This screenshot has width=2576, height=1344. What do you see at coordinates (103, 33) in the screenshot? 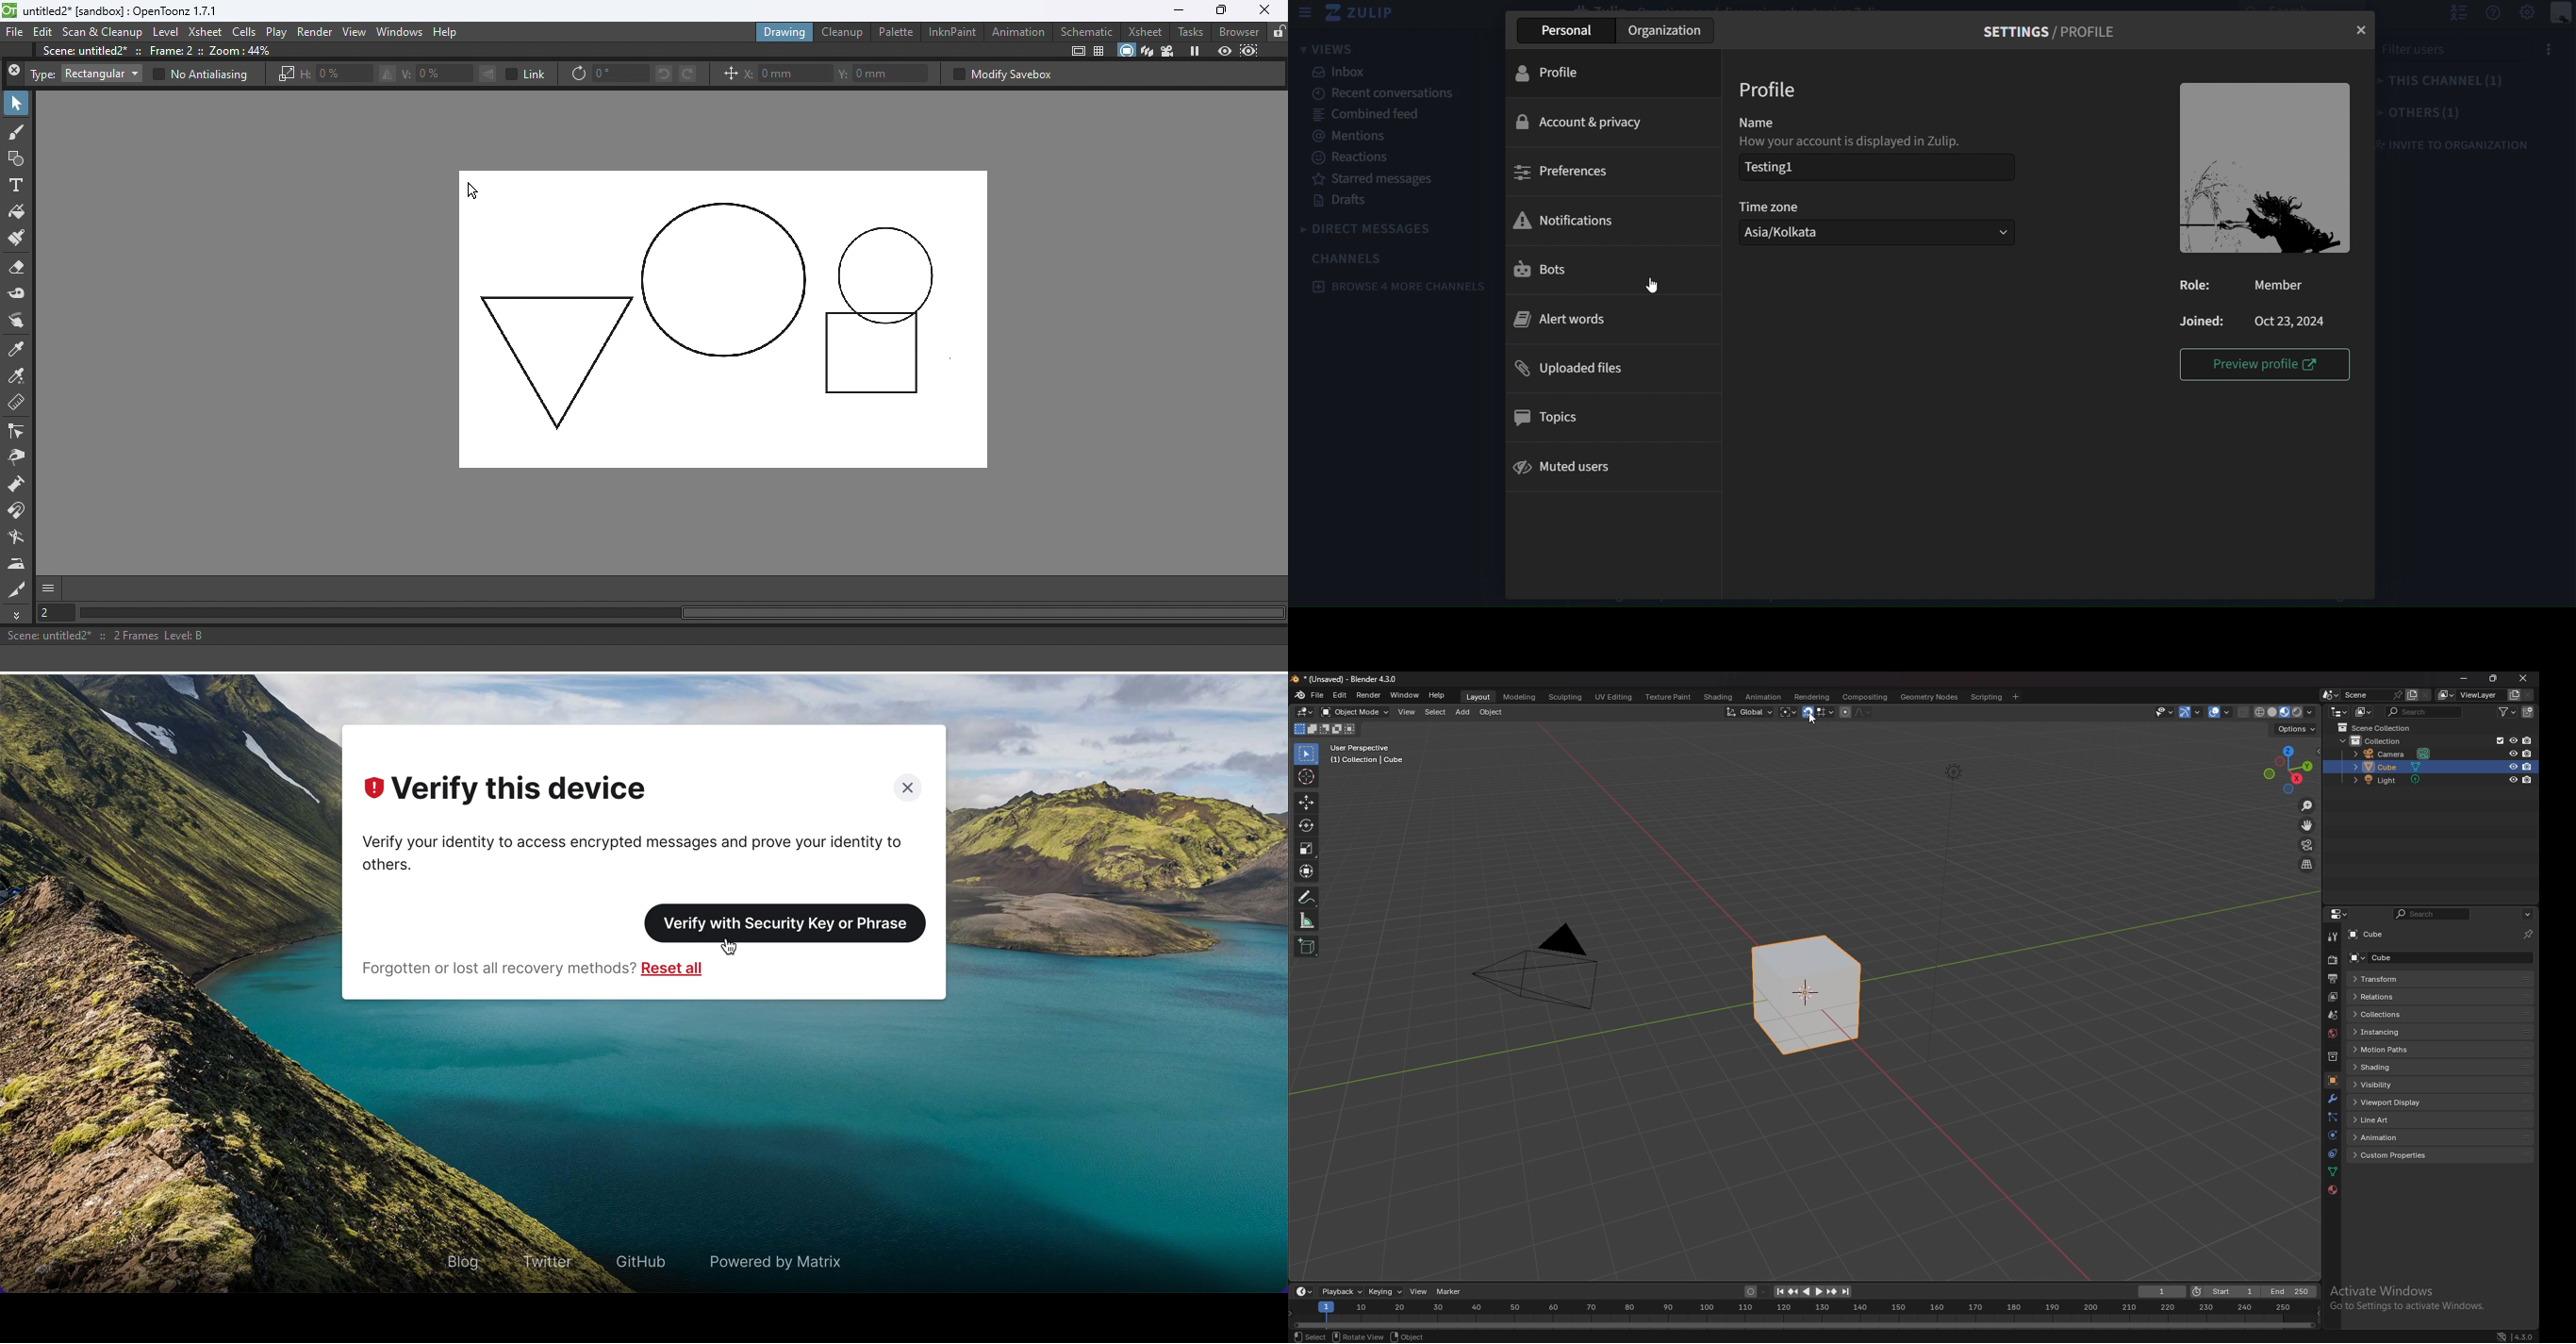
I see `Scan & Cleanup` at bounding box center [103, 33].